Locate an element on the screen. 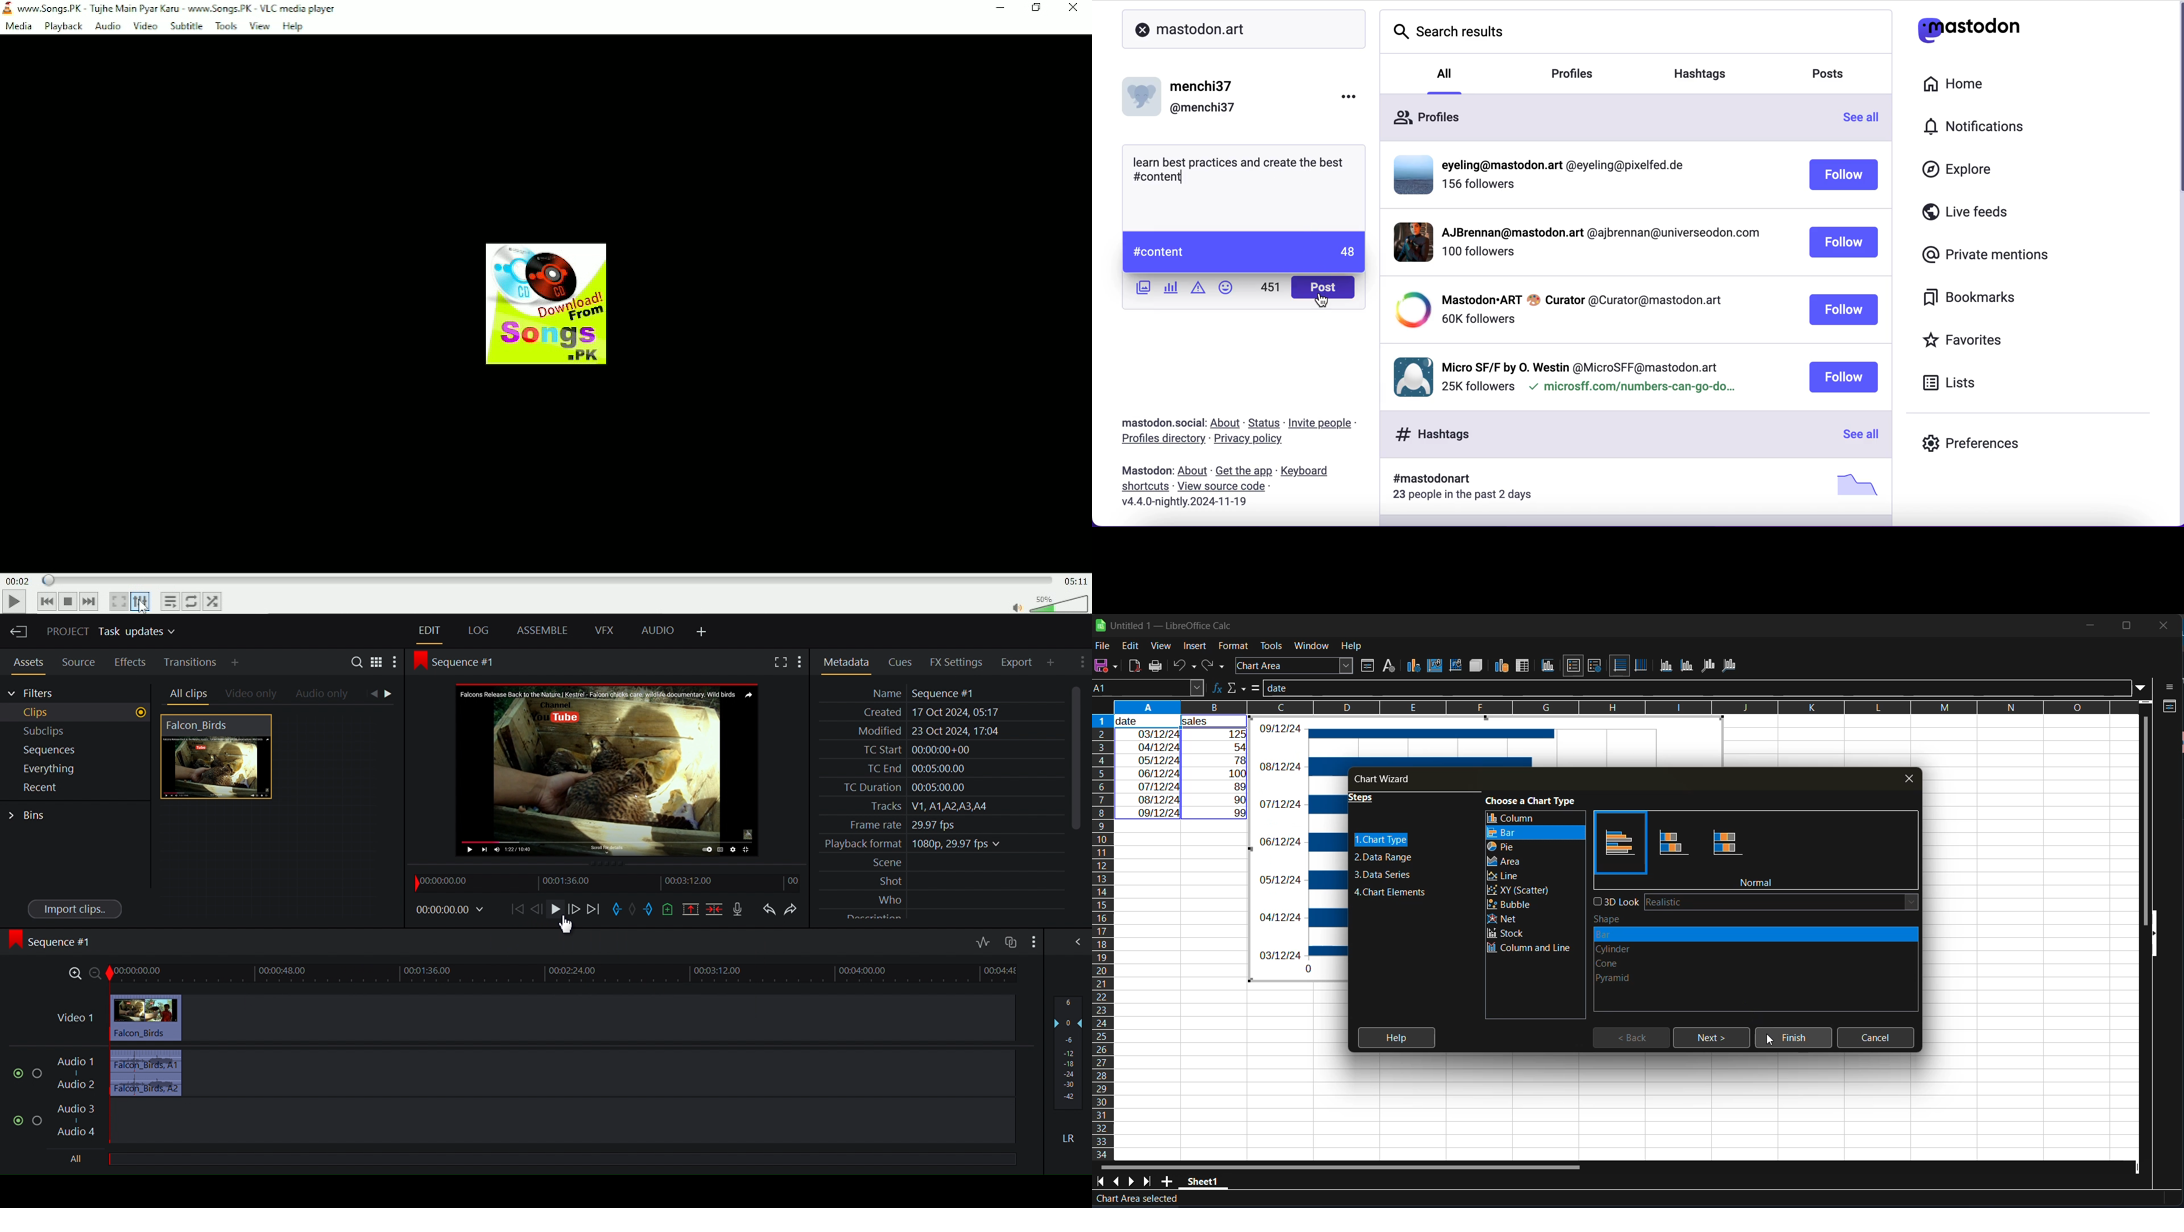  properties is located at coordinates (2169, 709).